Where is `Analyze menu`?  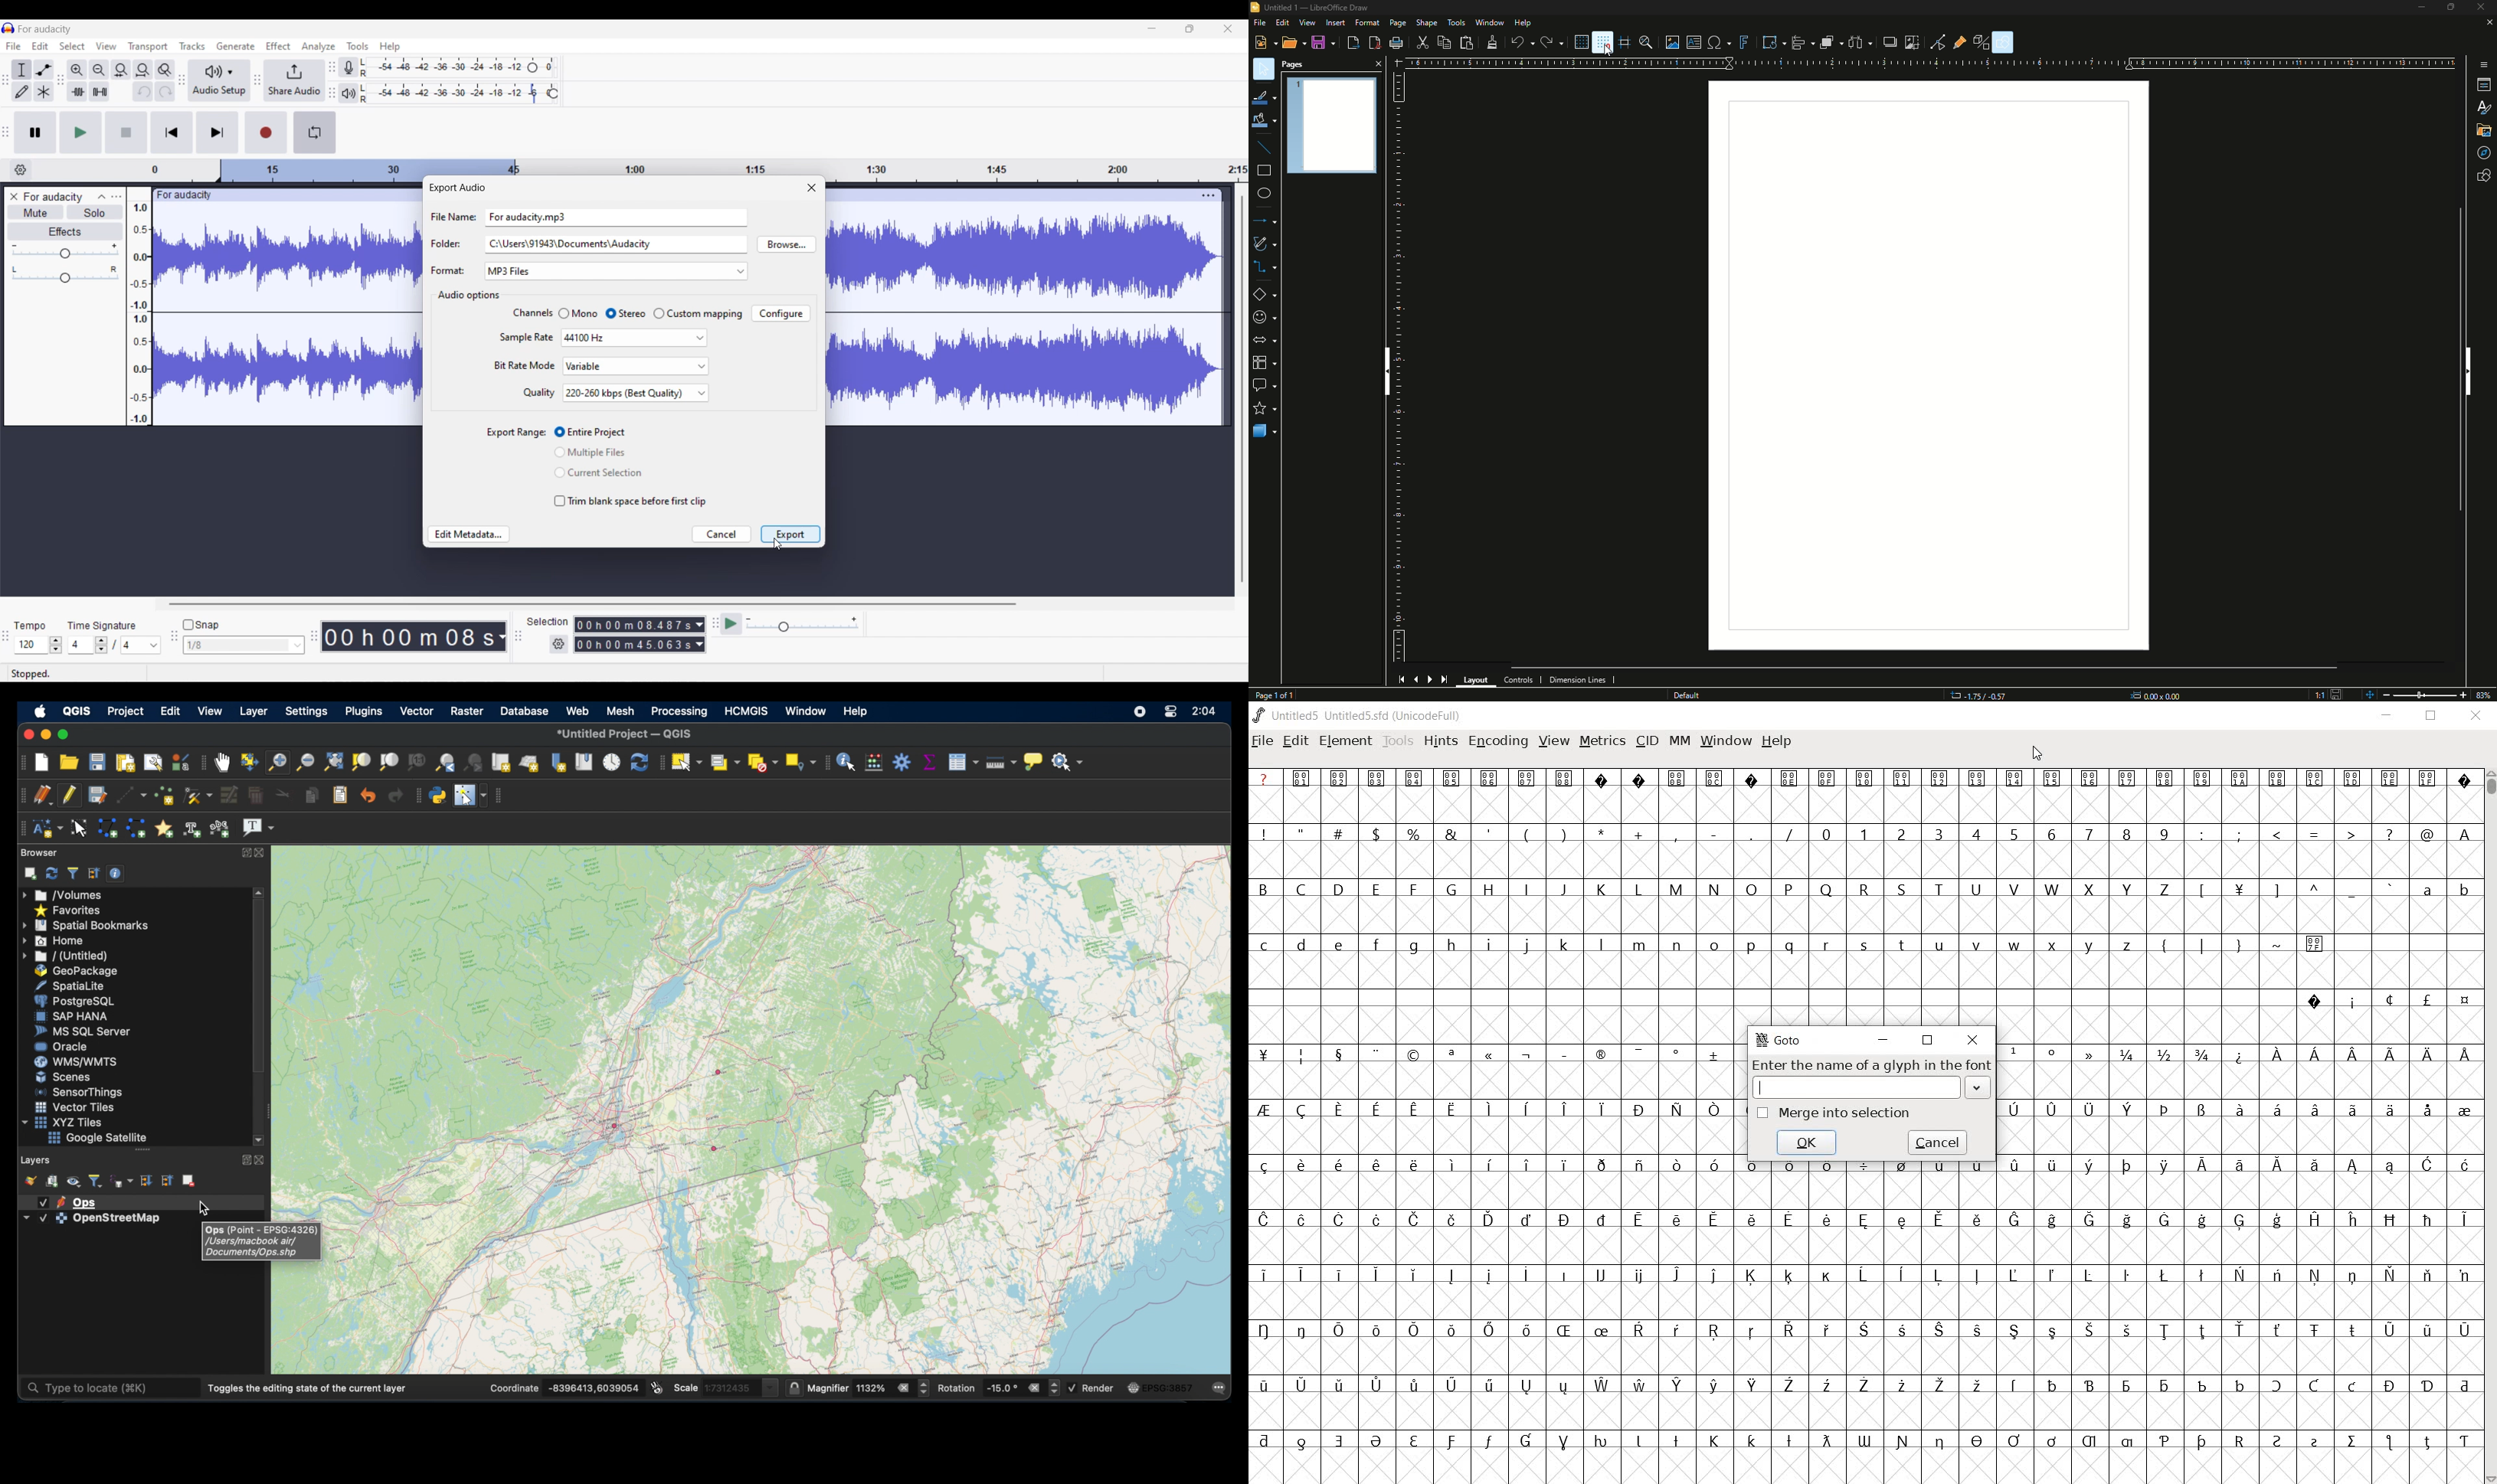
Analyze menu is located at coordinates (319, 47).